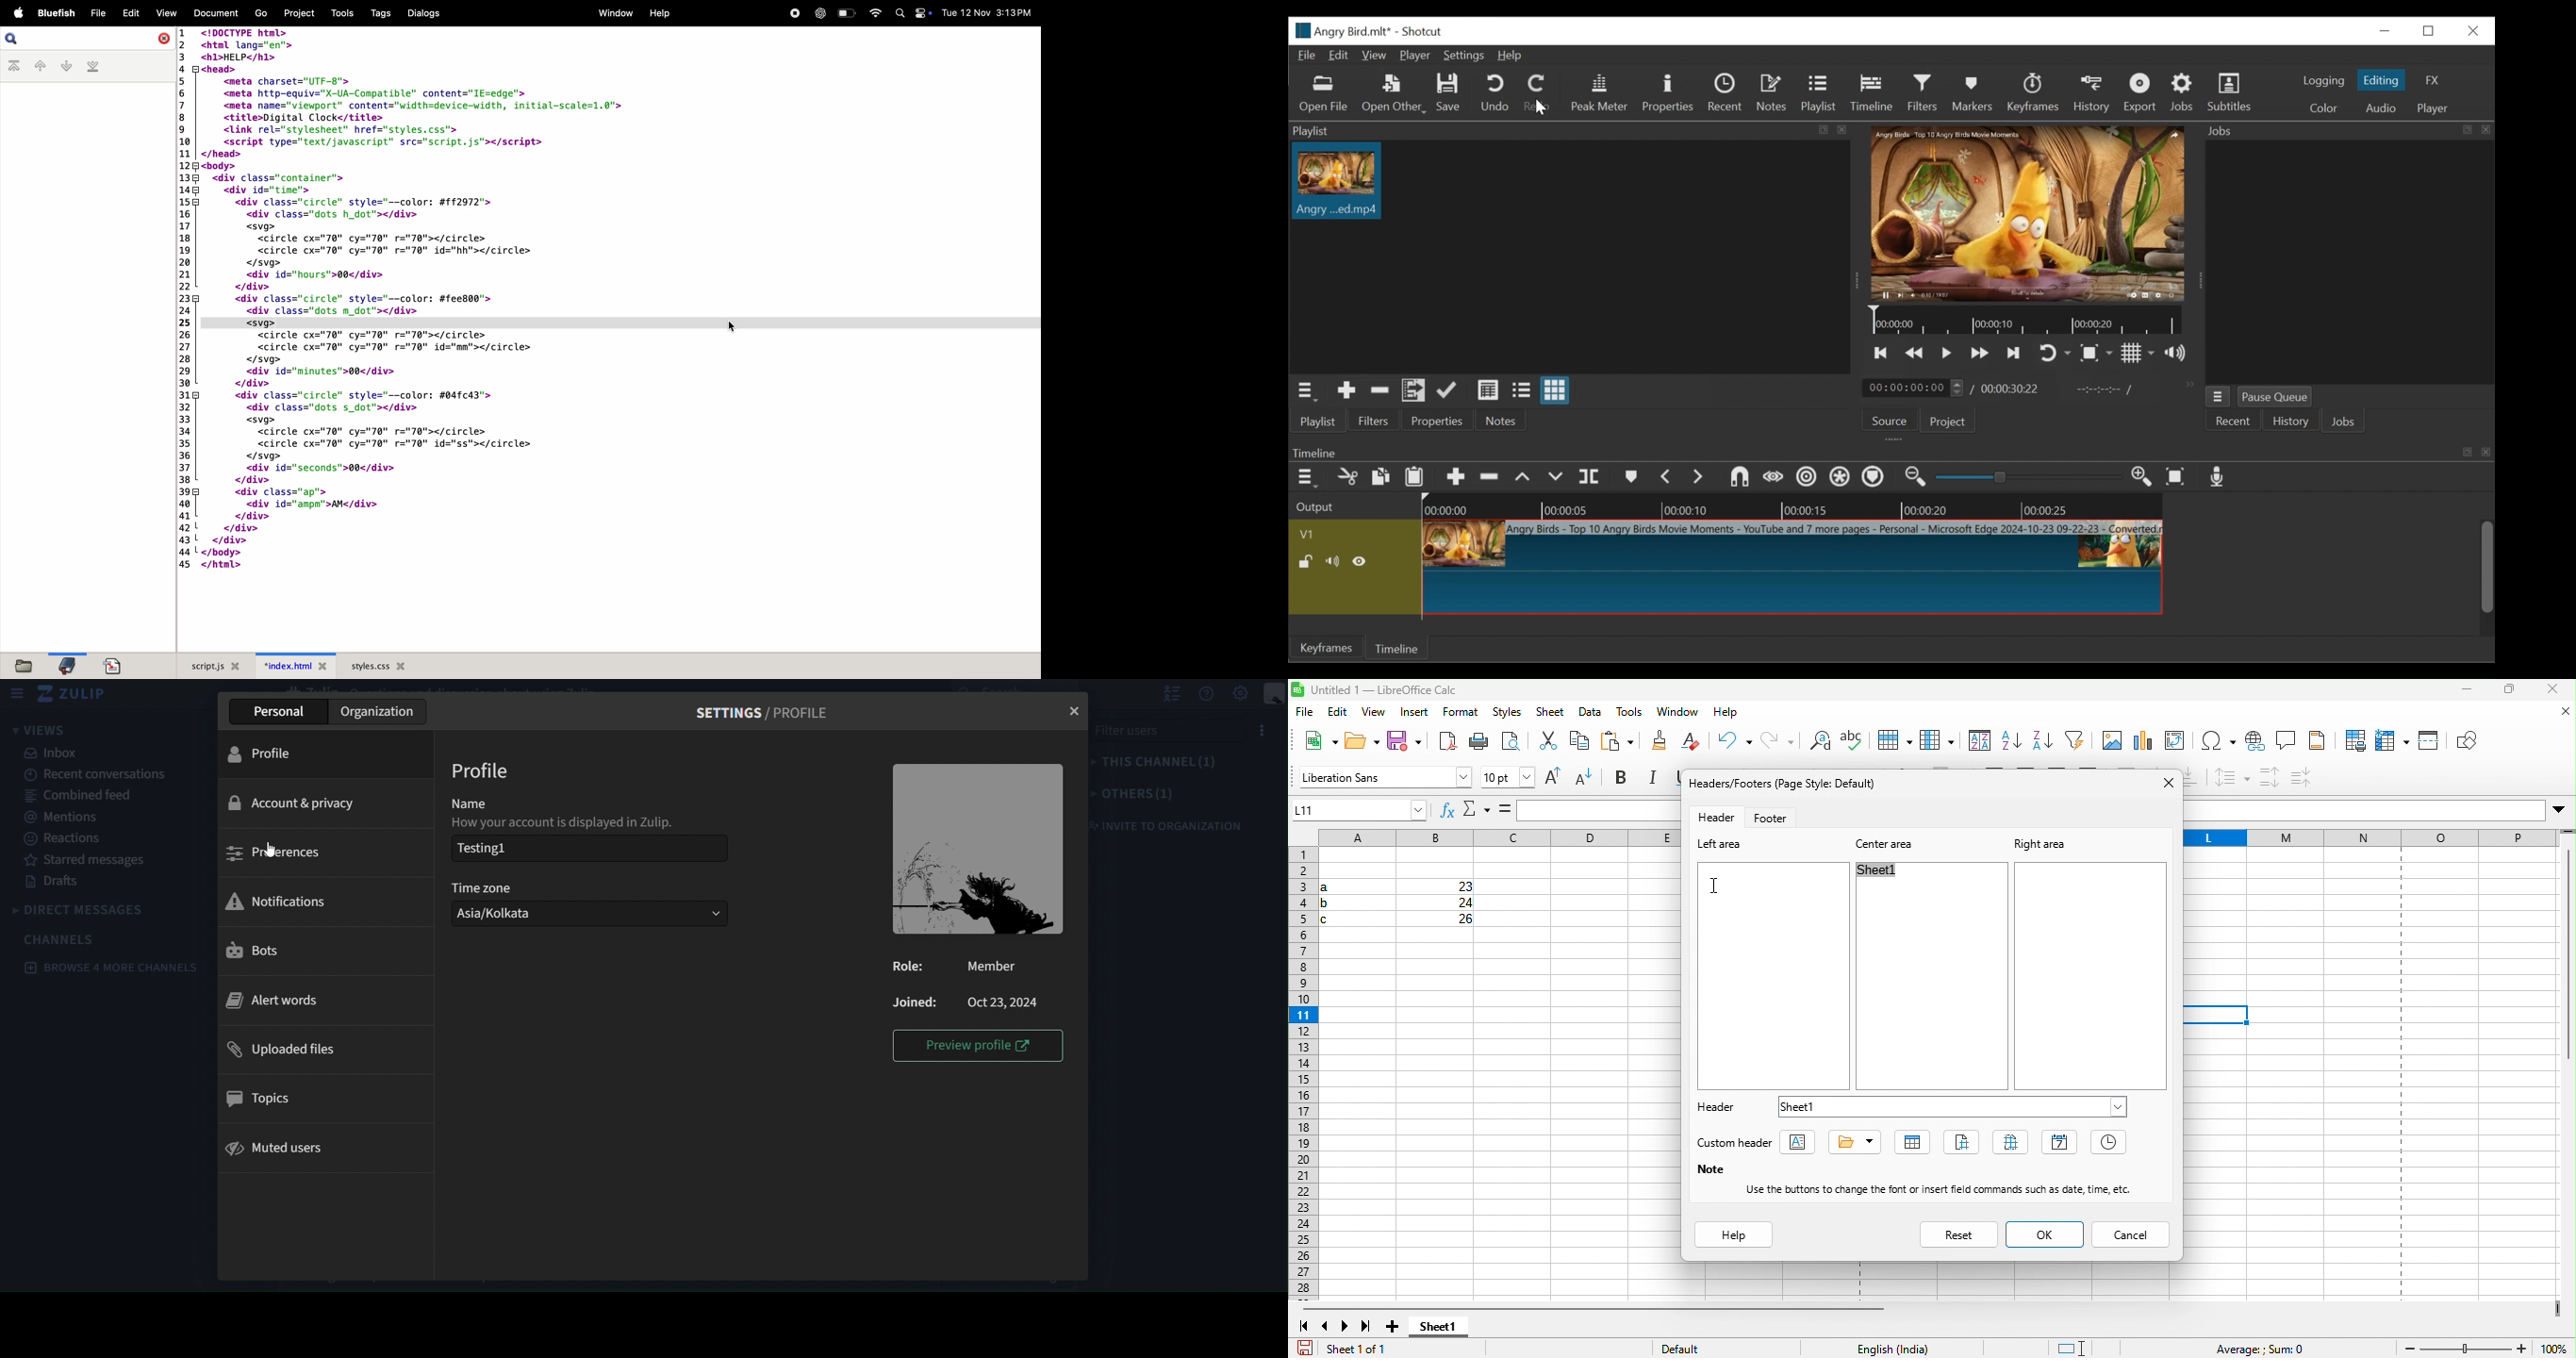 This screenshot has height=1372, width=2576. Describe the element at coordinates (1305, 391) in the screenshot. I see `Playlist menu` at that location.